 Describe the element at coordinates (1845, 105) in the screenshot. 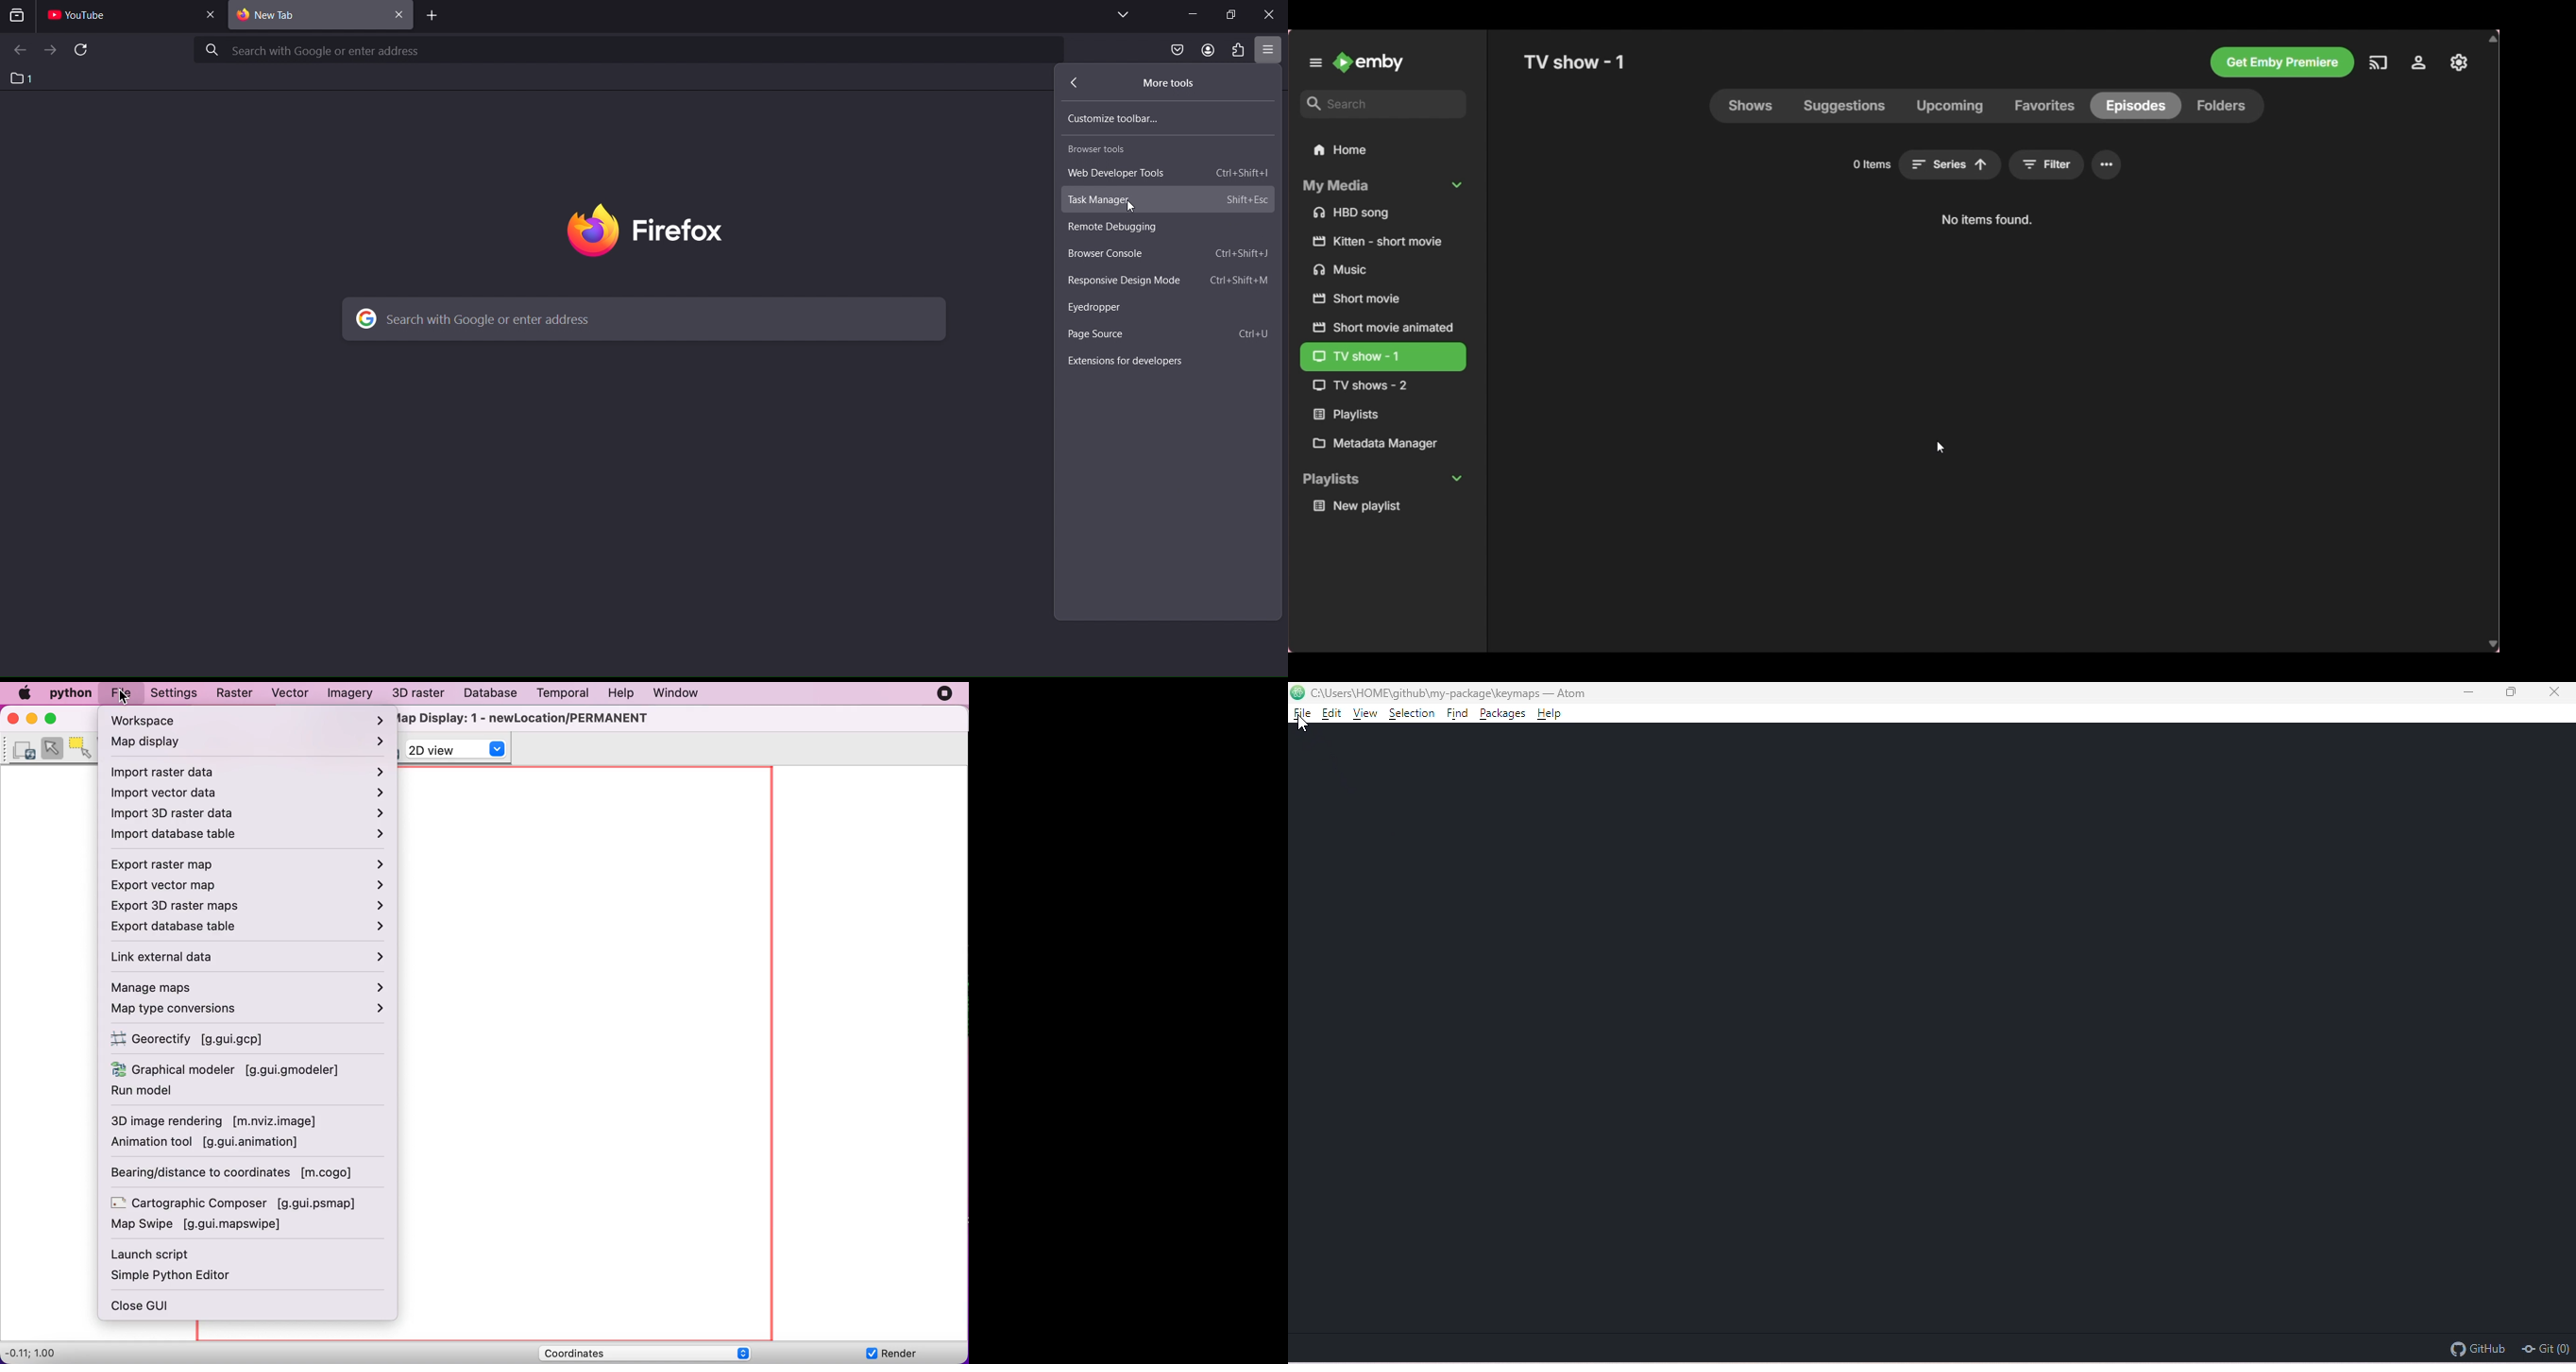

I see `Suggestions` at that location.